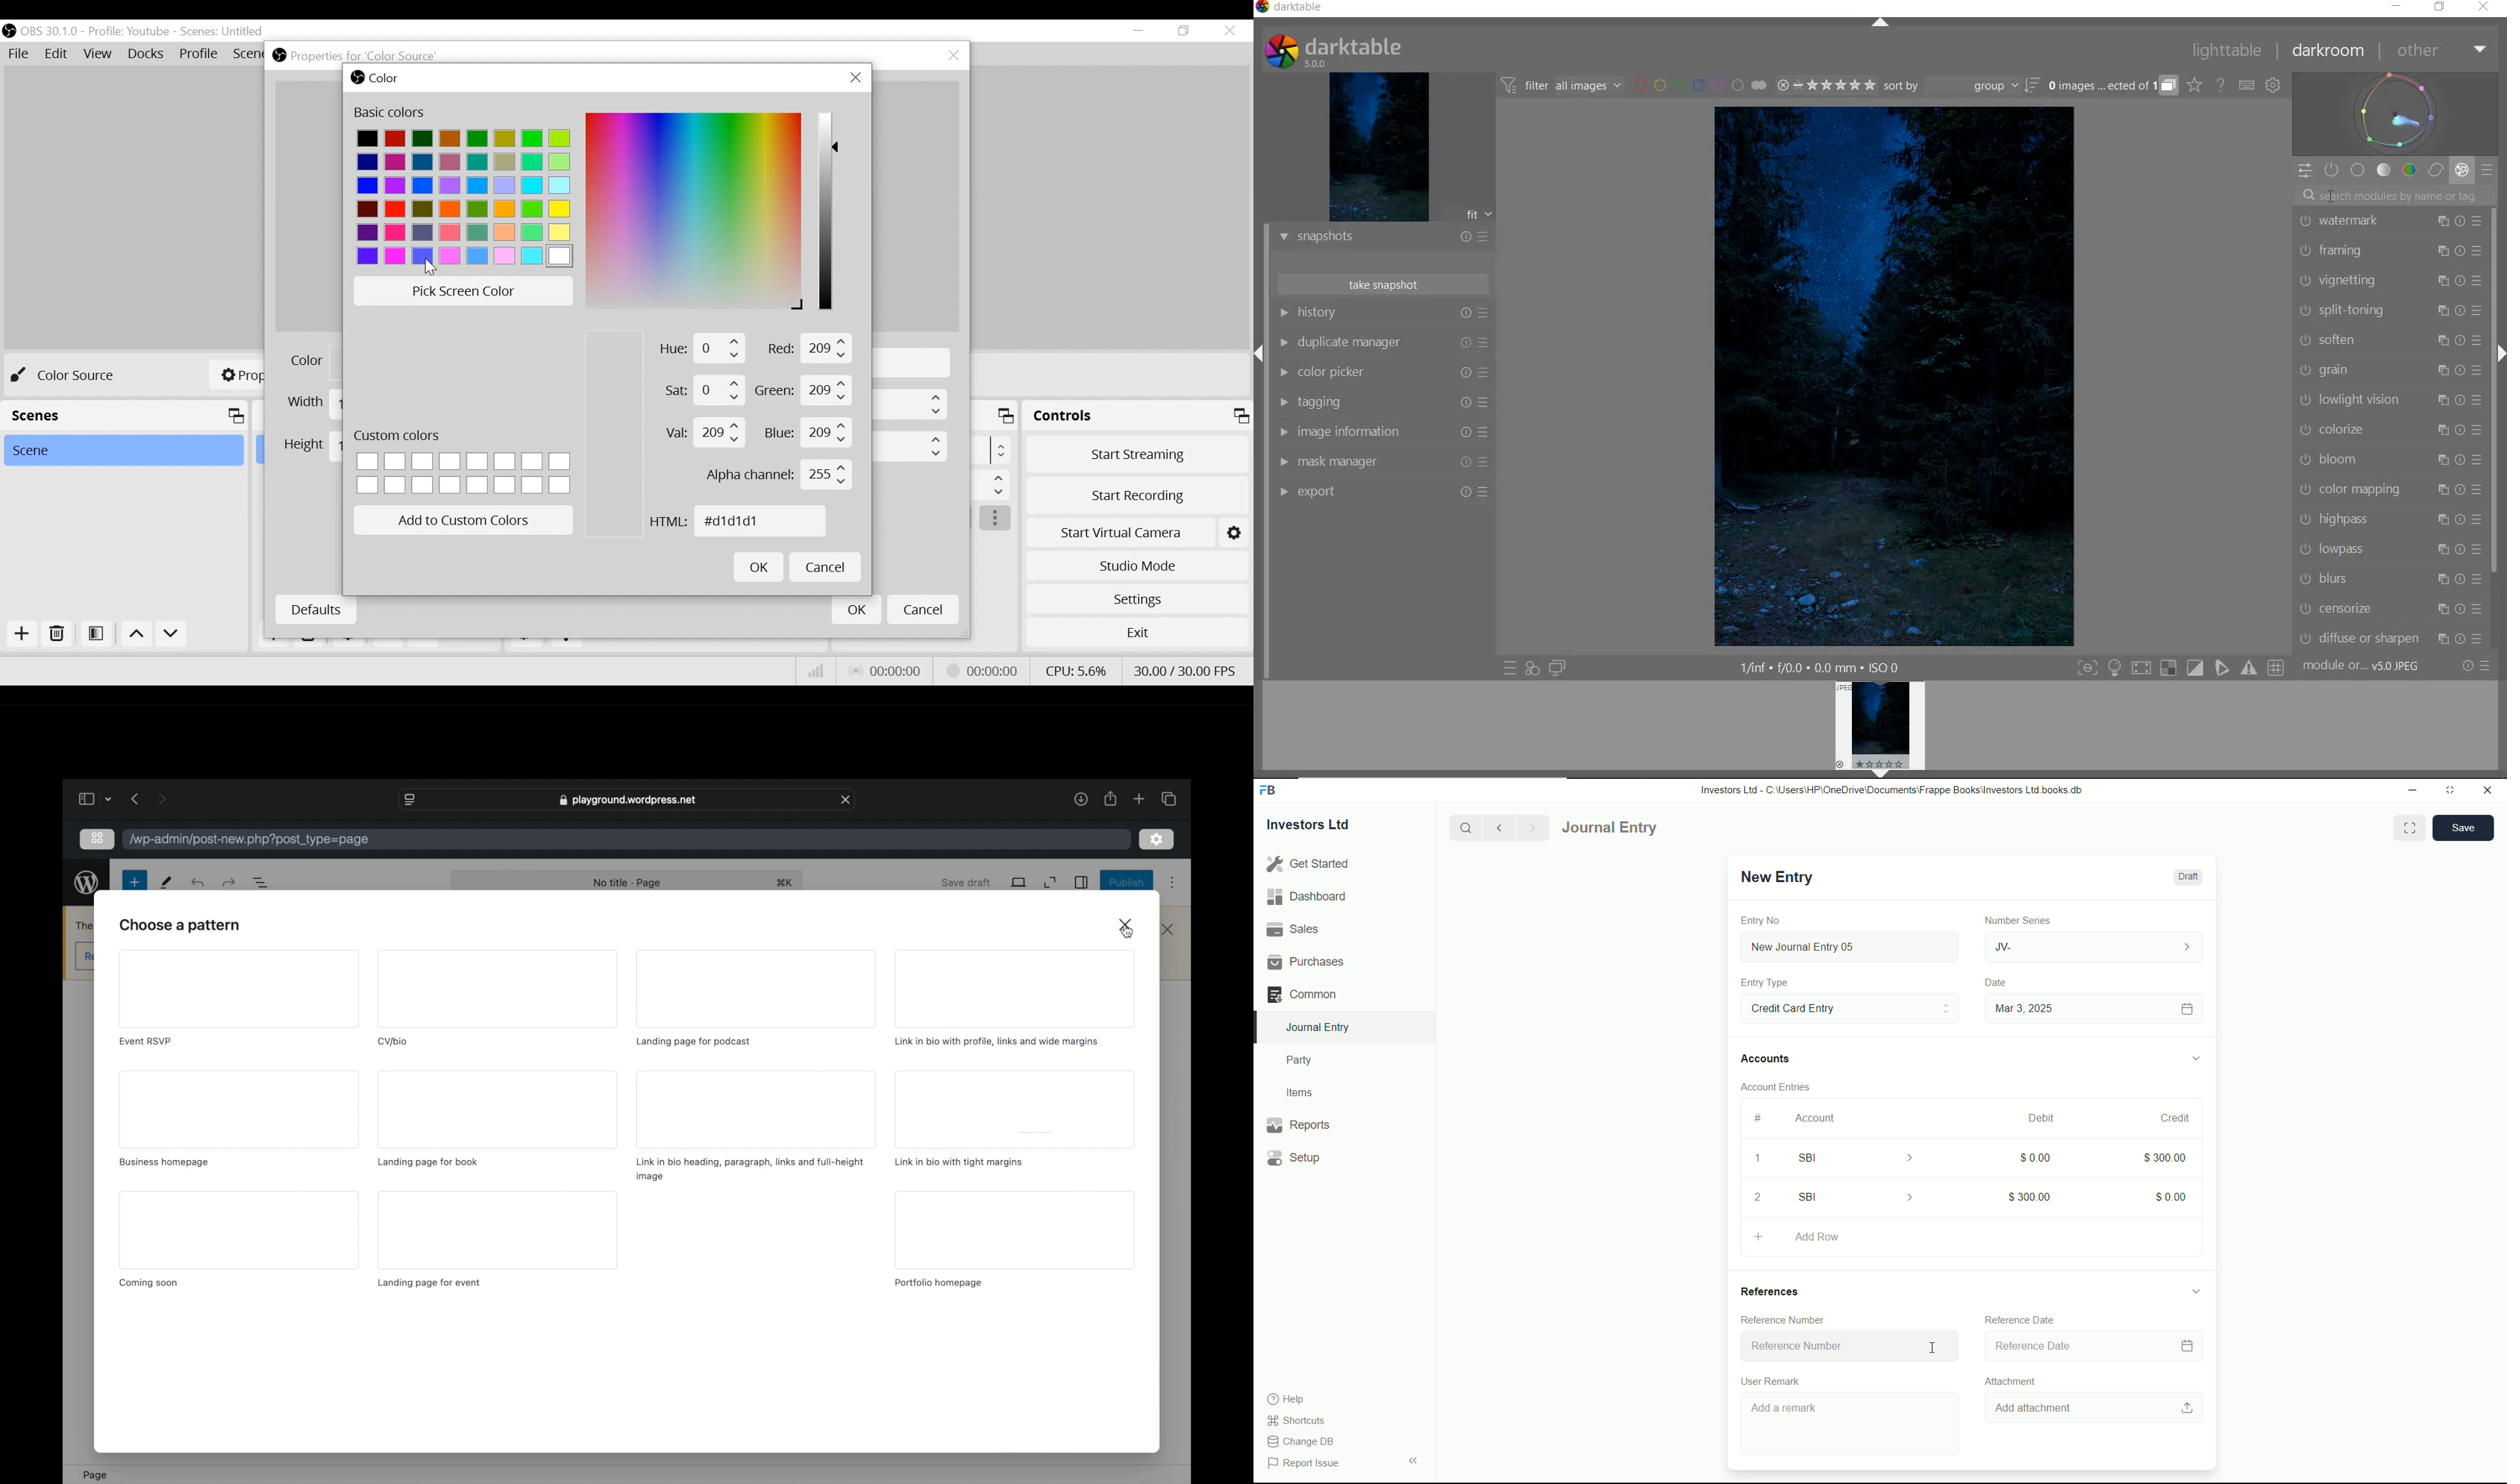 Image resolution: width=2520 pixels, height=1484 pixels. Describe the element at coordinates (72, 376) in the screenshot. I see `No source selected` at that location.